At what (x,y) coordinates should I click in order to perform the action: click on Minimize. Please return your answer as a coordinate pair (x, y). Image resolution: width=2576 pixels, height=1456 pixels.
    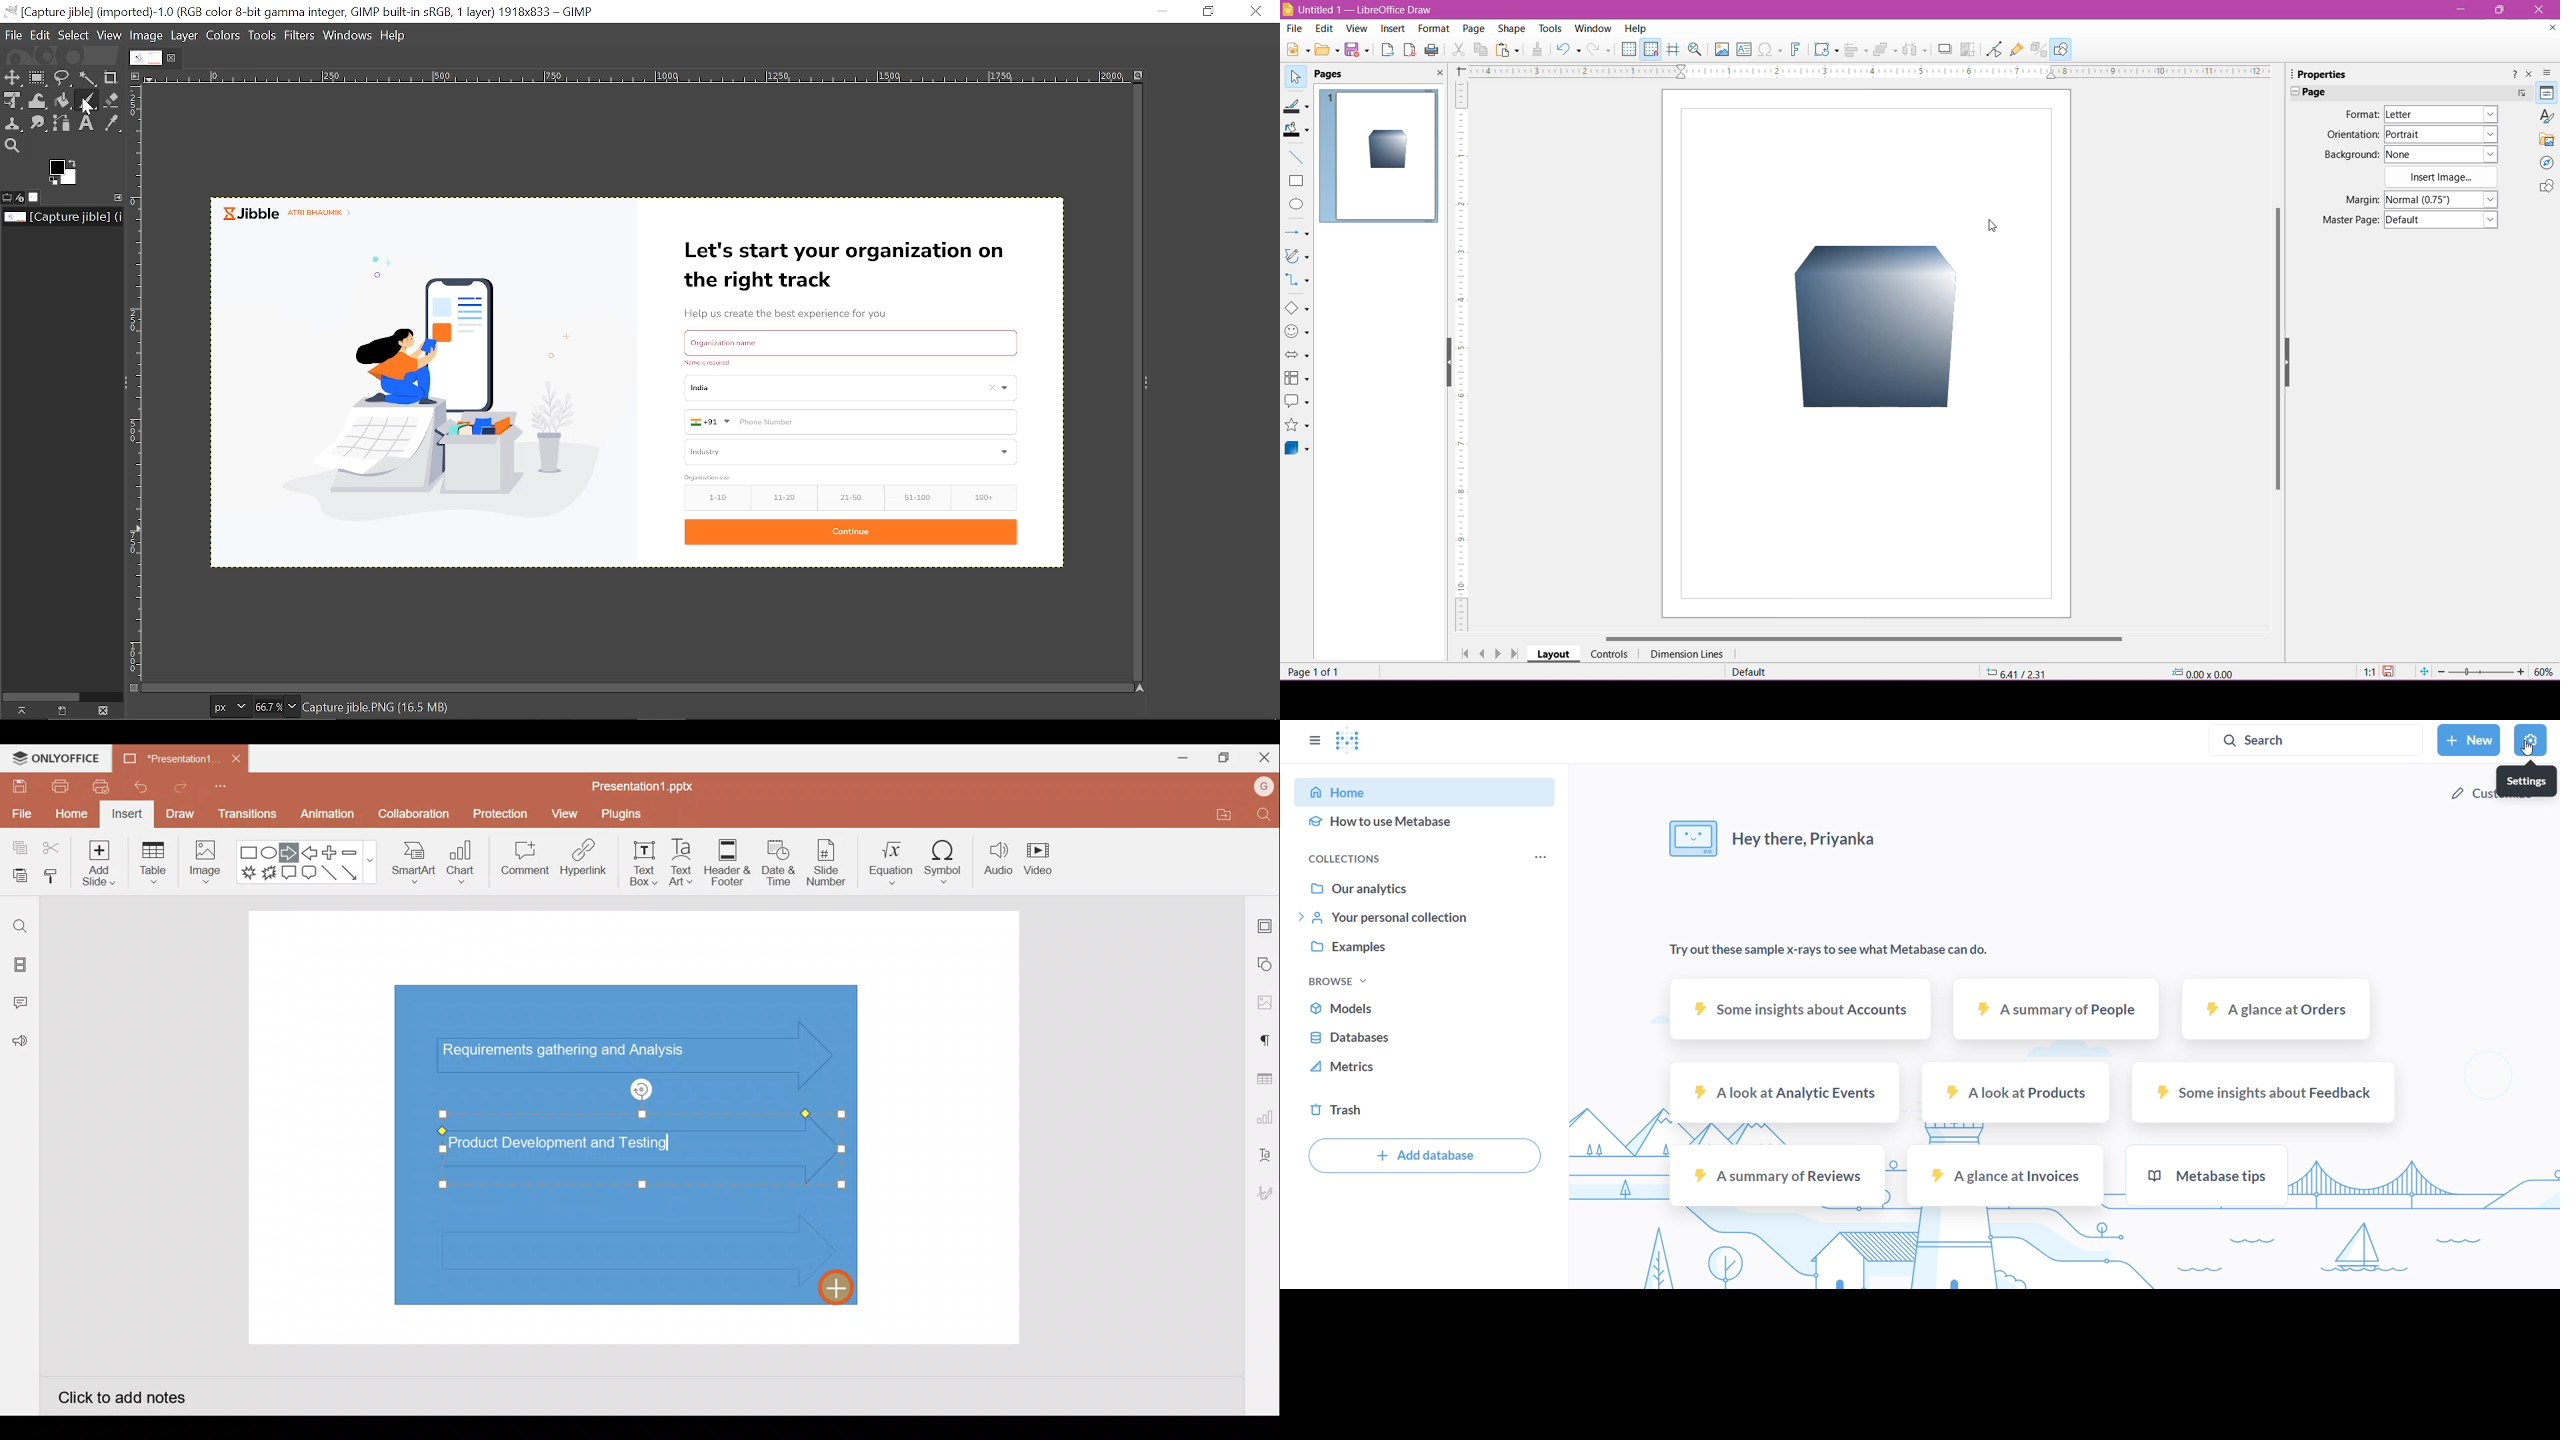
    Looking at the image, I should click on (1177, 755).